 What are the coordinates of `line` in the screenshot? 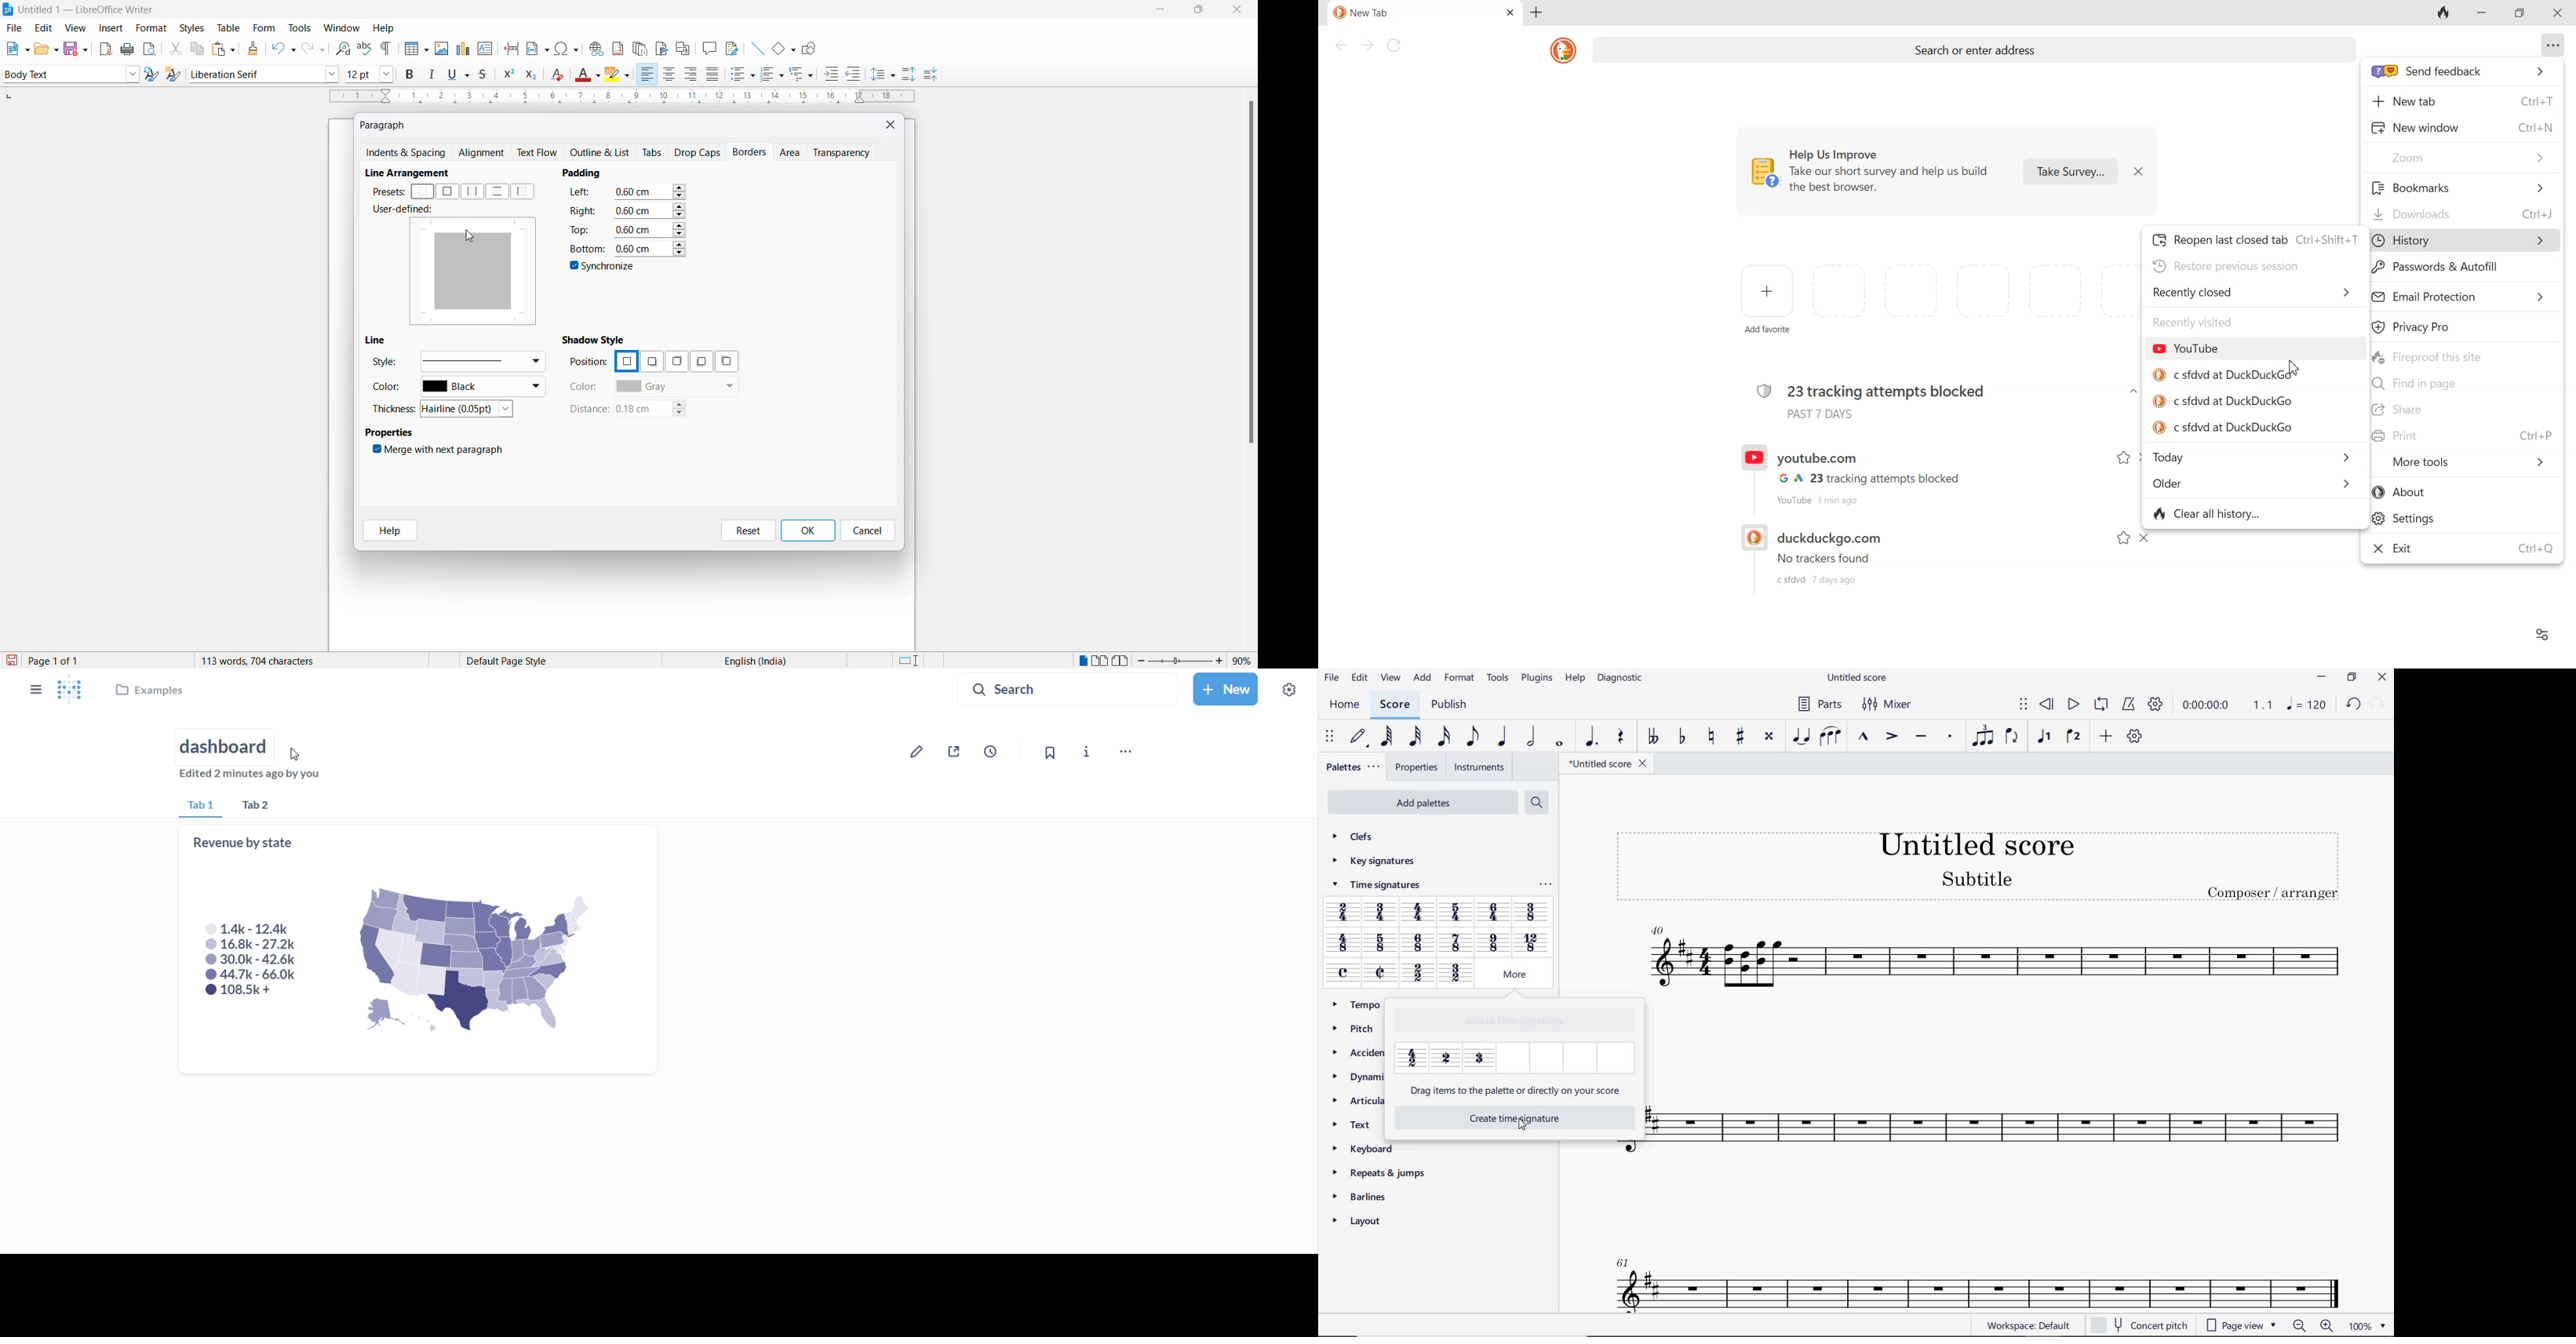 It's located at (379, 340).